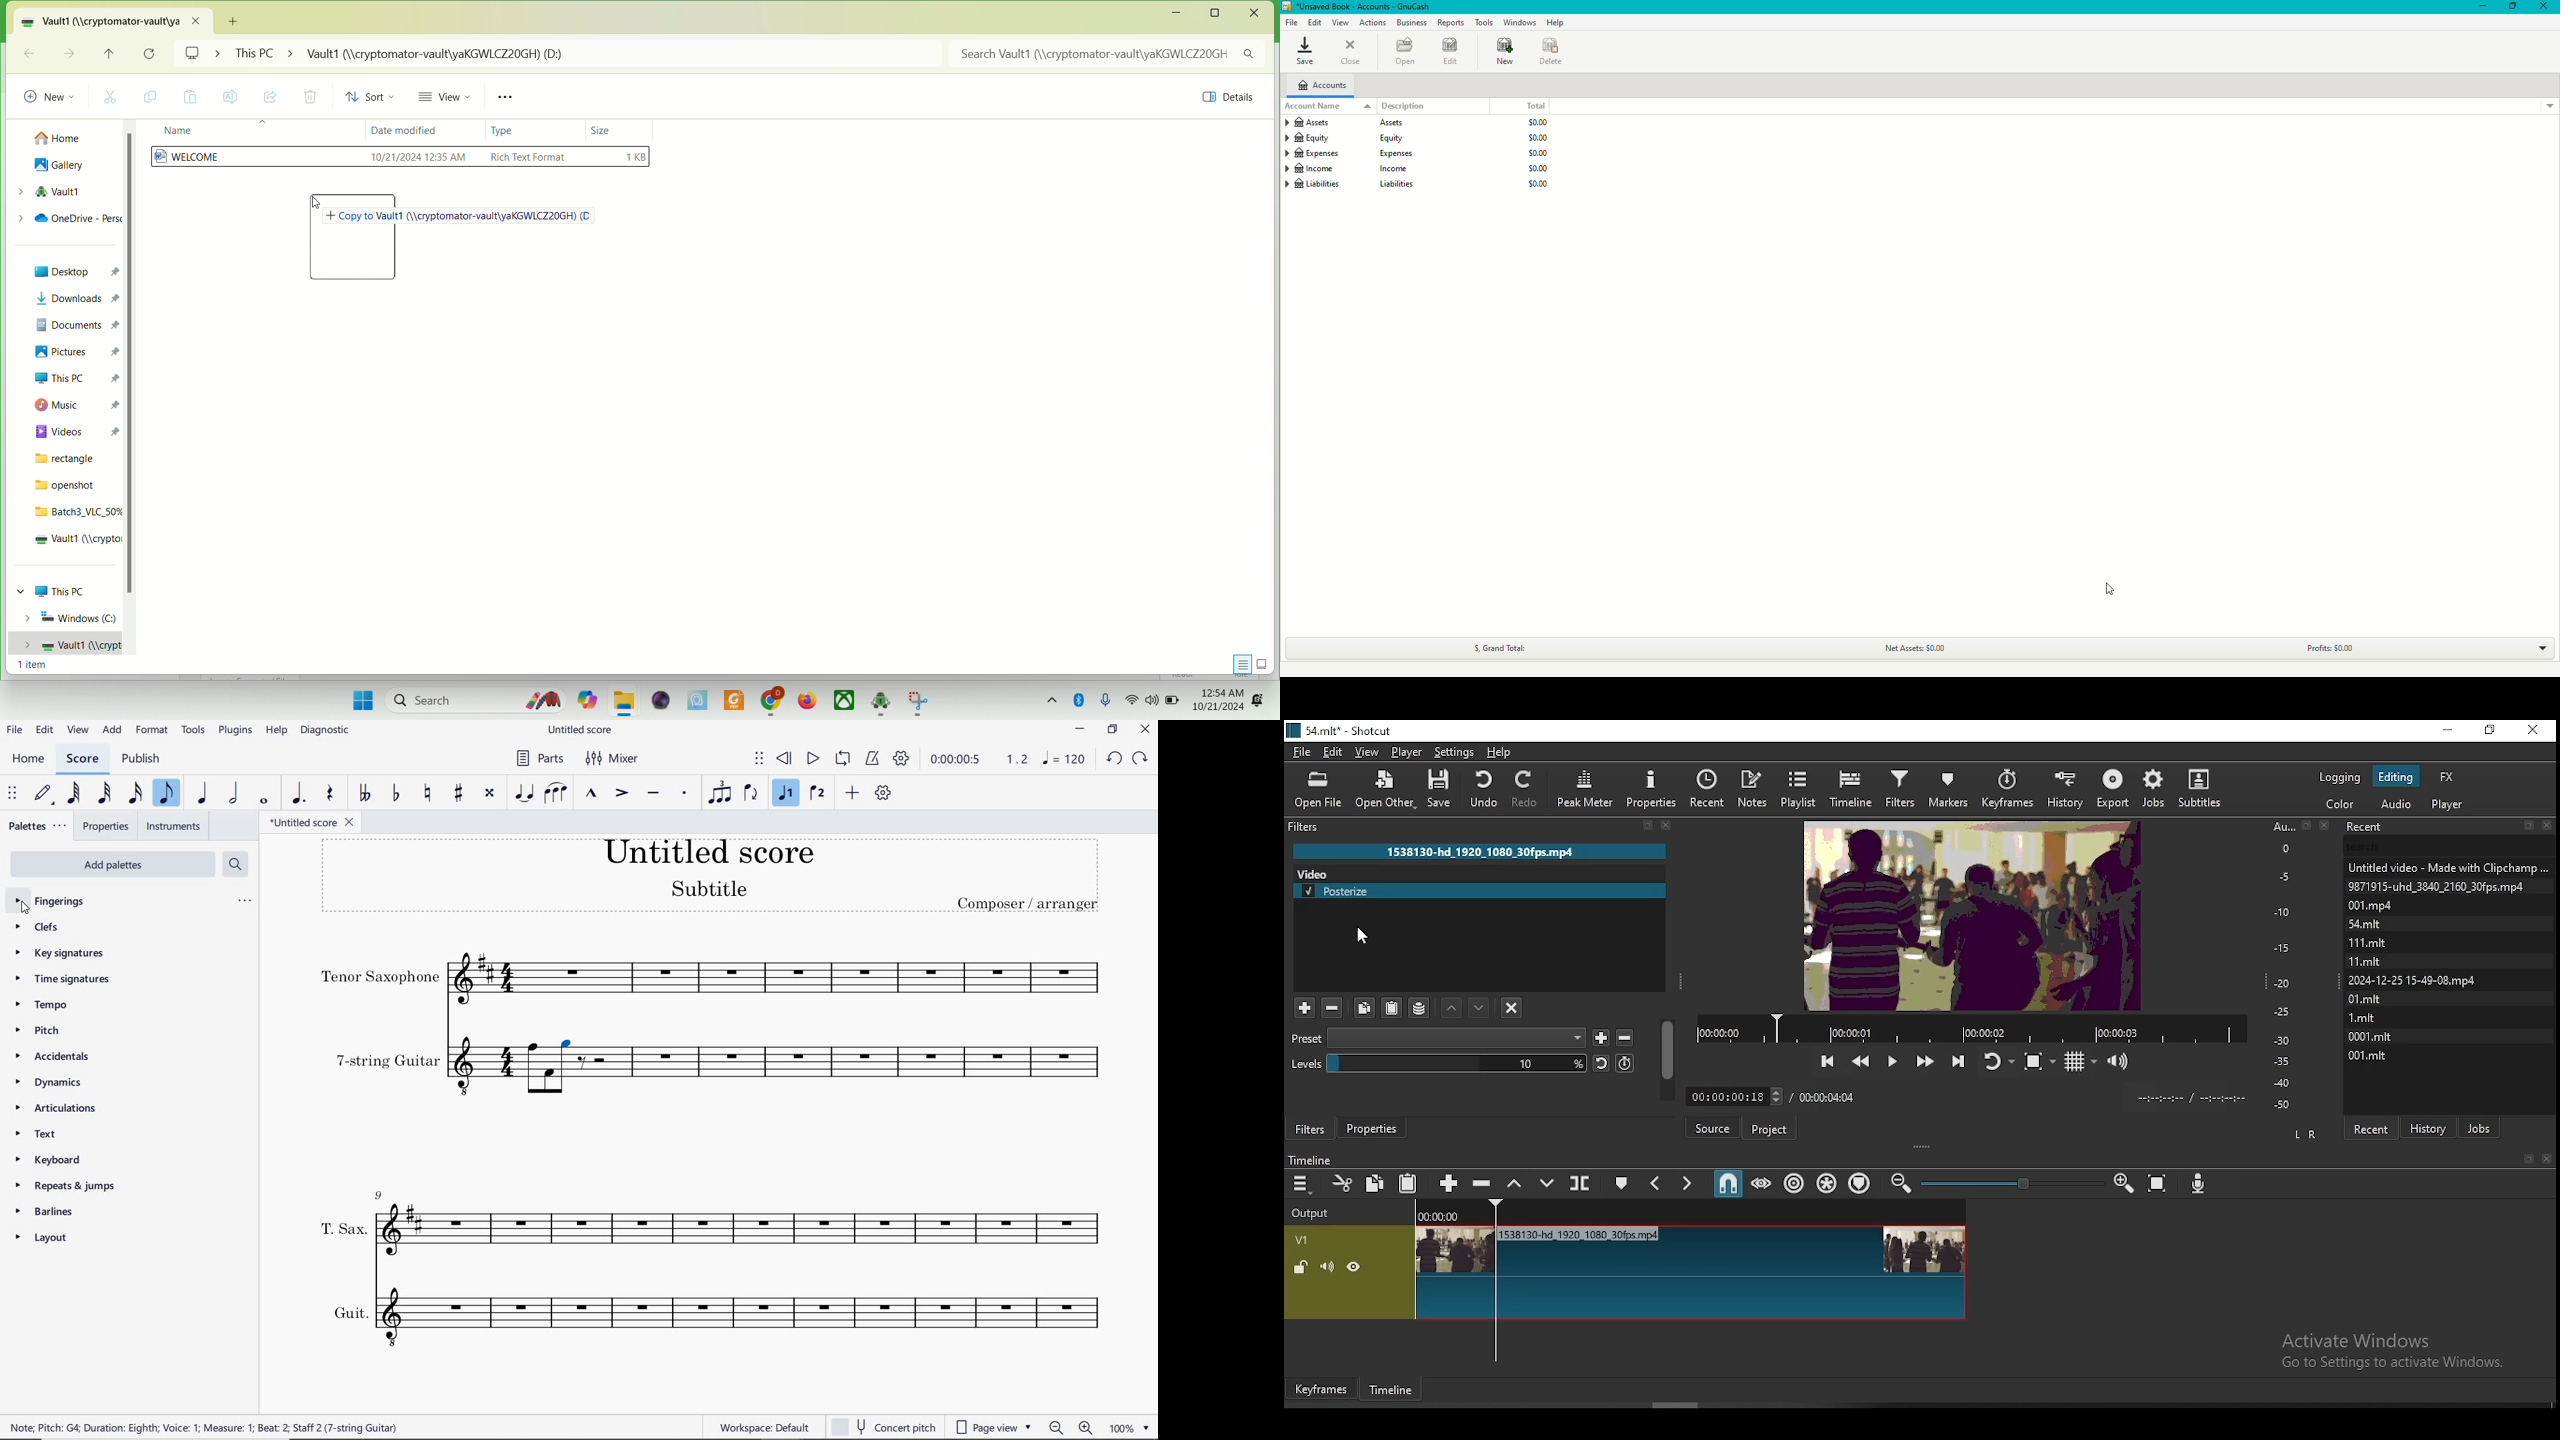 The height and width of the screenshot is (1456, 2576). What do you see at coordinates (13, 794) in the screenshot?
I see `SELECET TO MOVE` at bounding box center [13, 794].